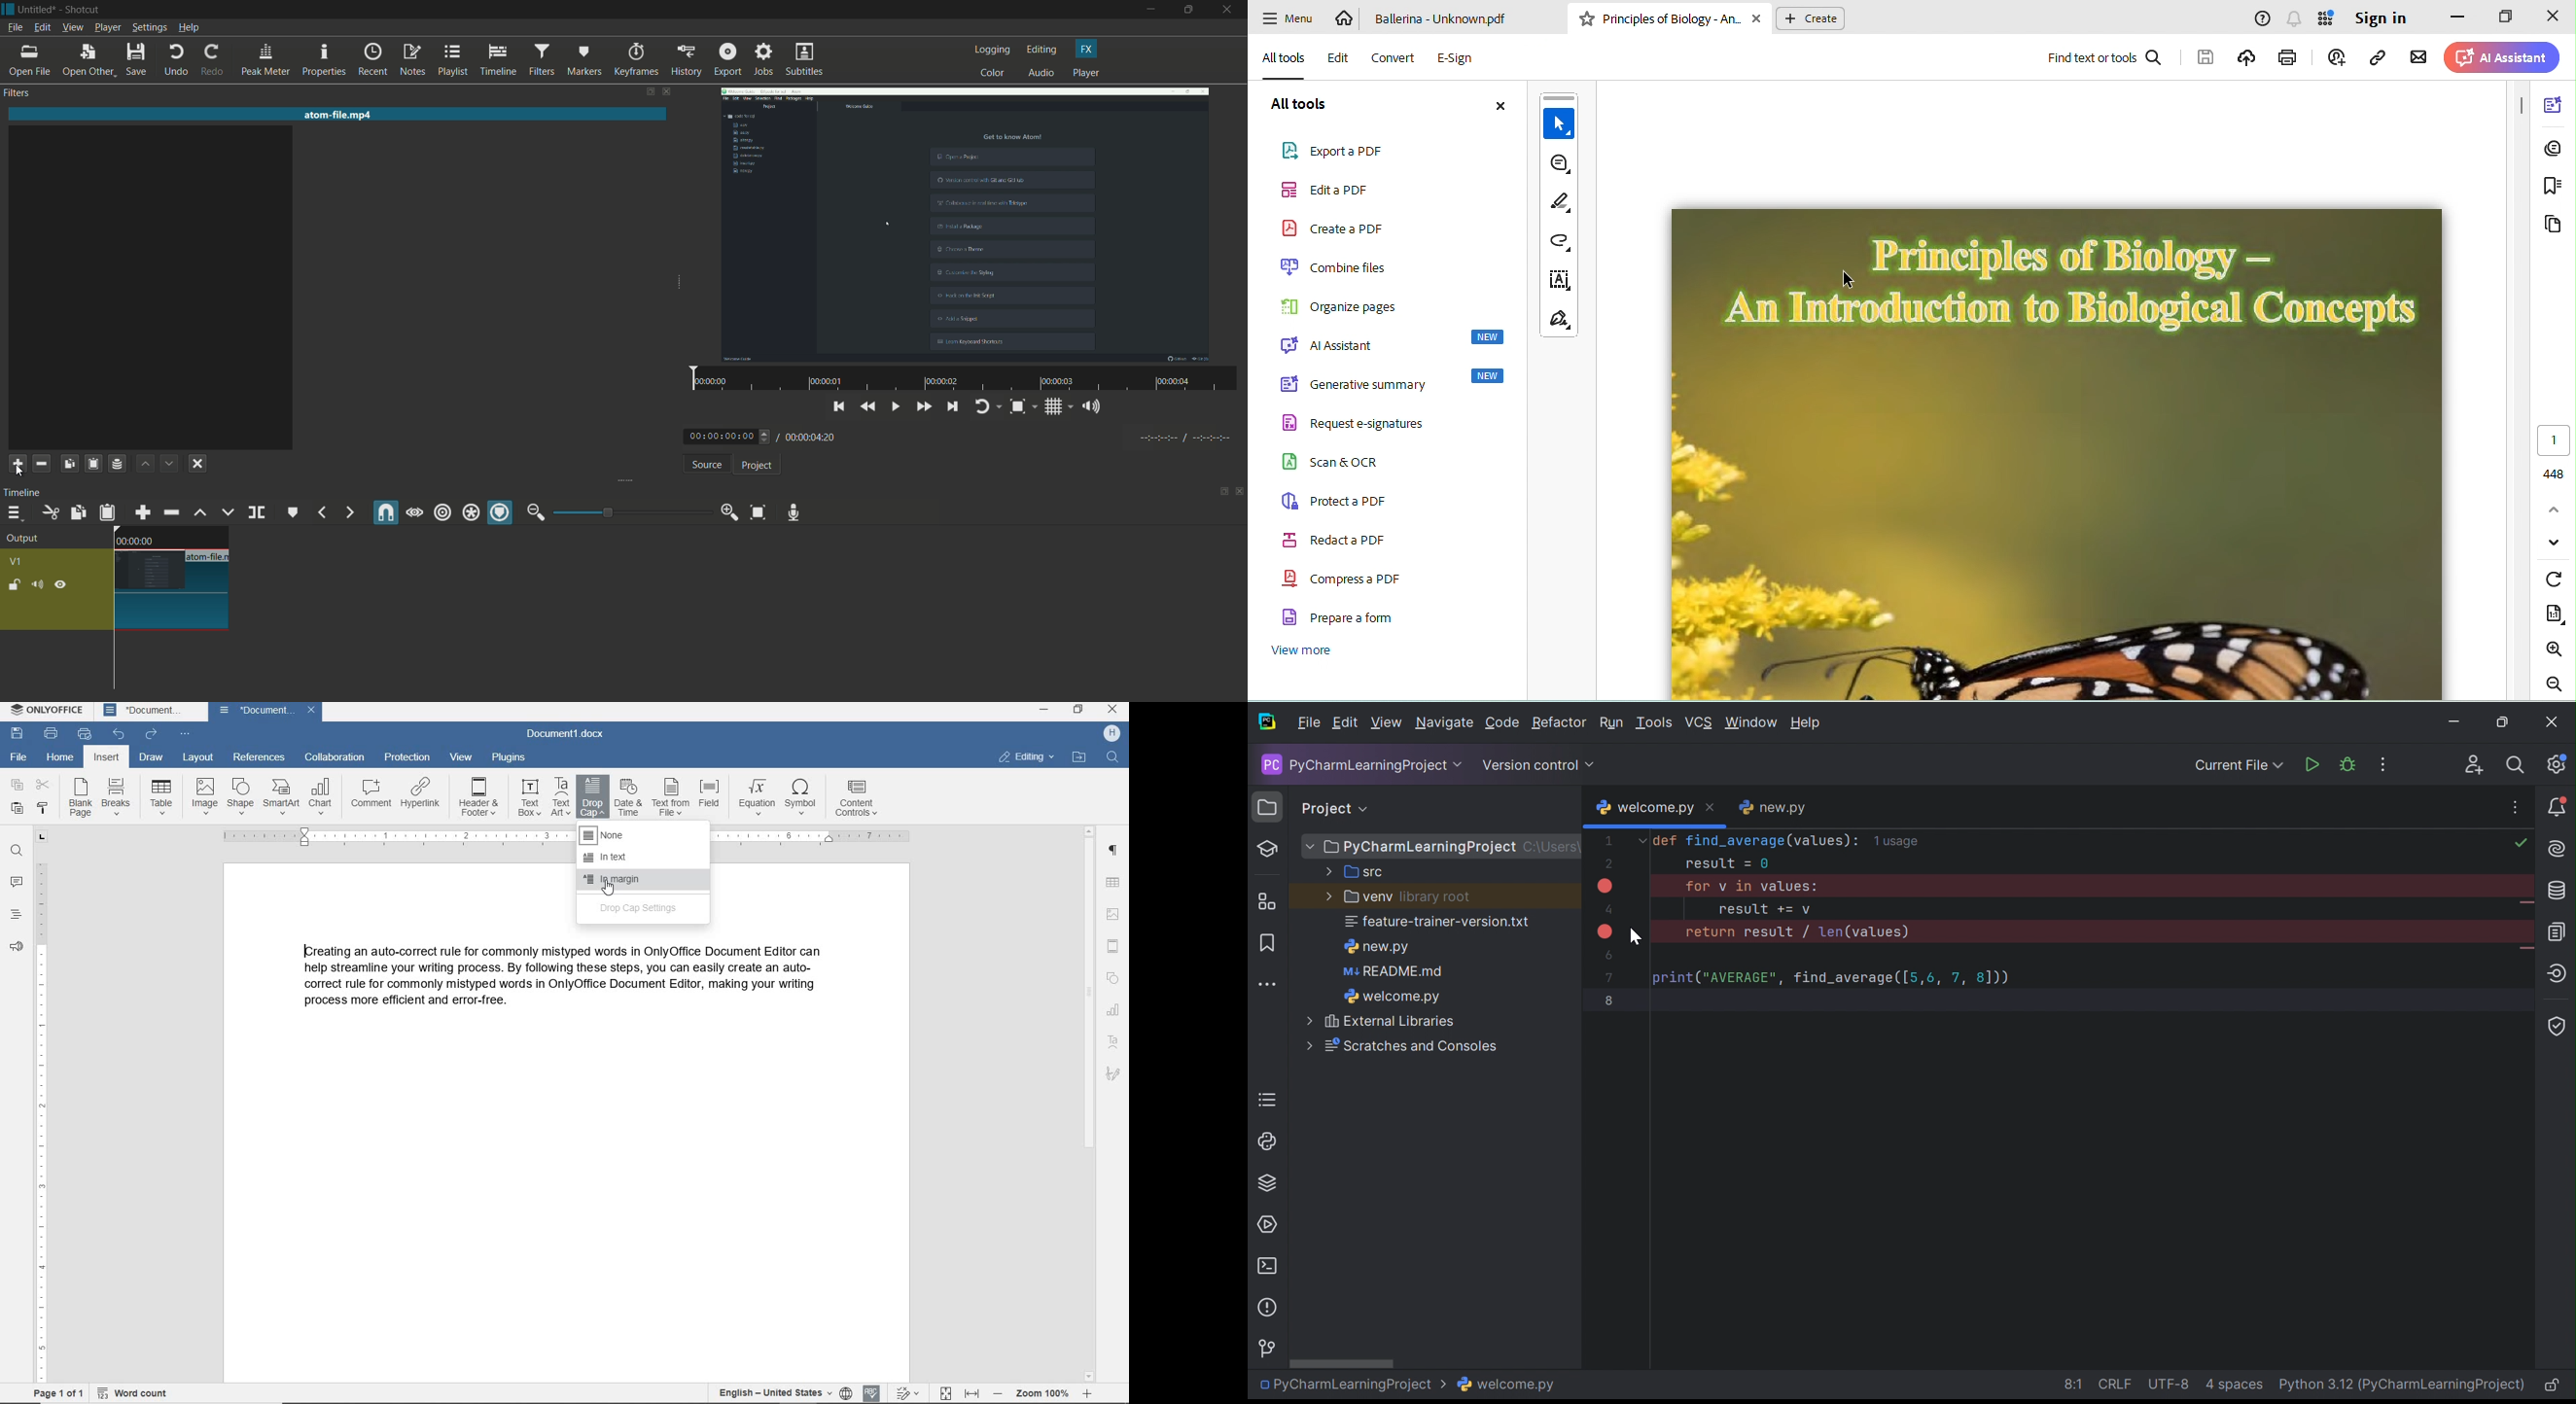 This screenshot has height=1428, width=2576. I want to click on header & footer, so click(1116, 943).